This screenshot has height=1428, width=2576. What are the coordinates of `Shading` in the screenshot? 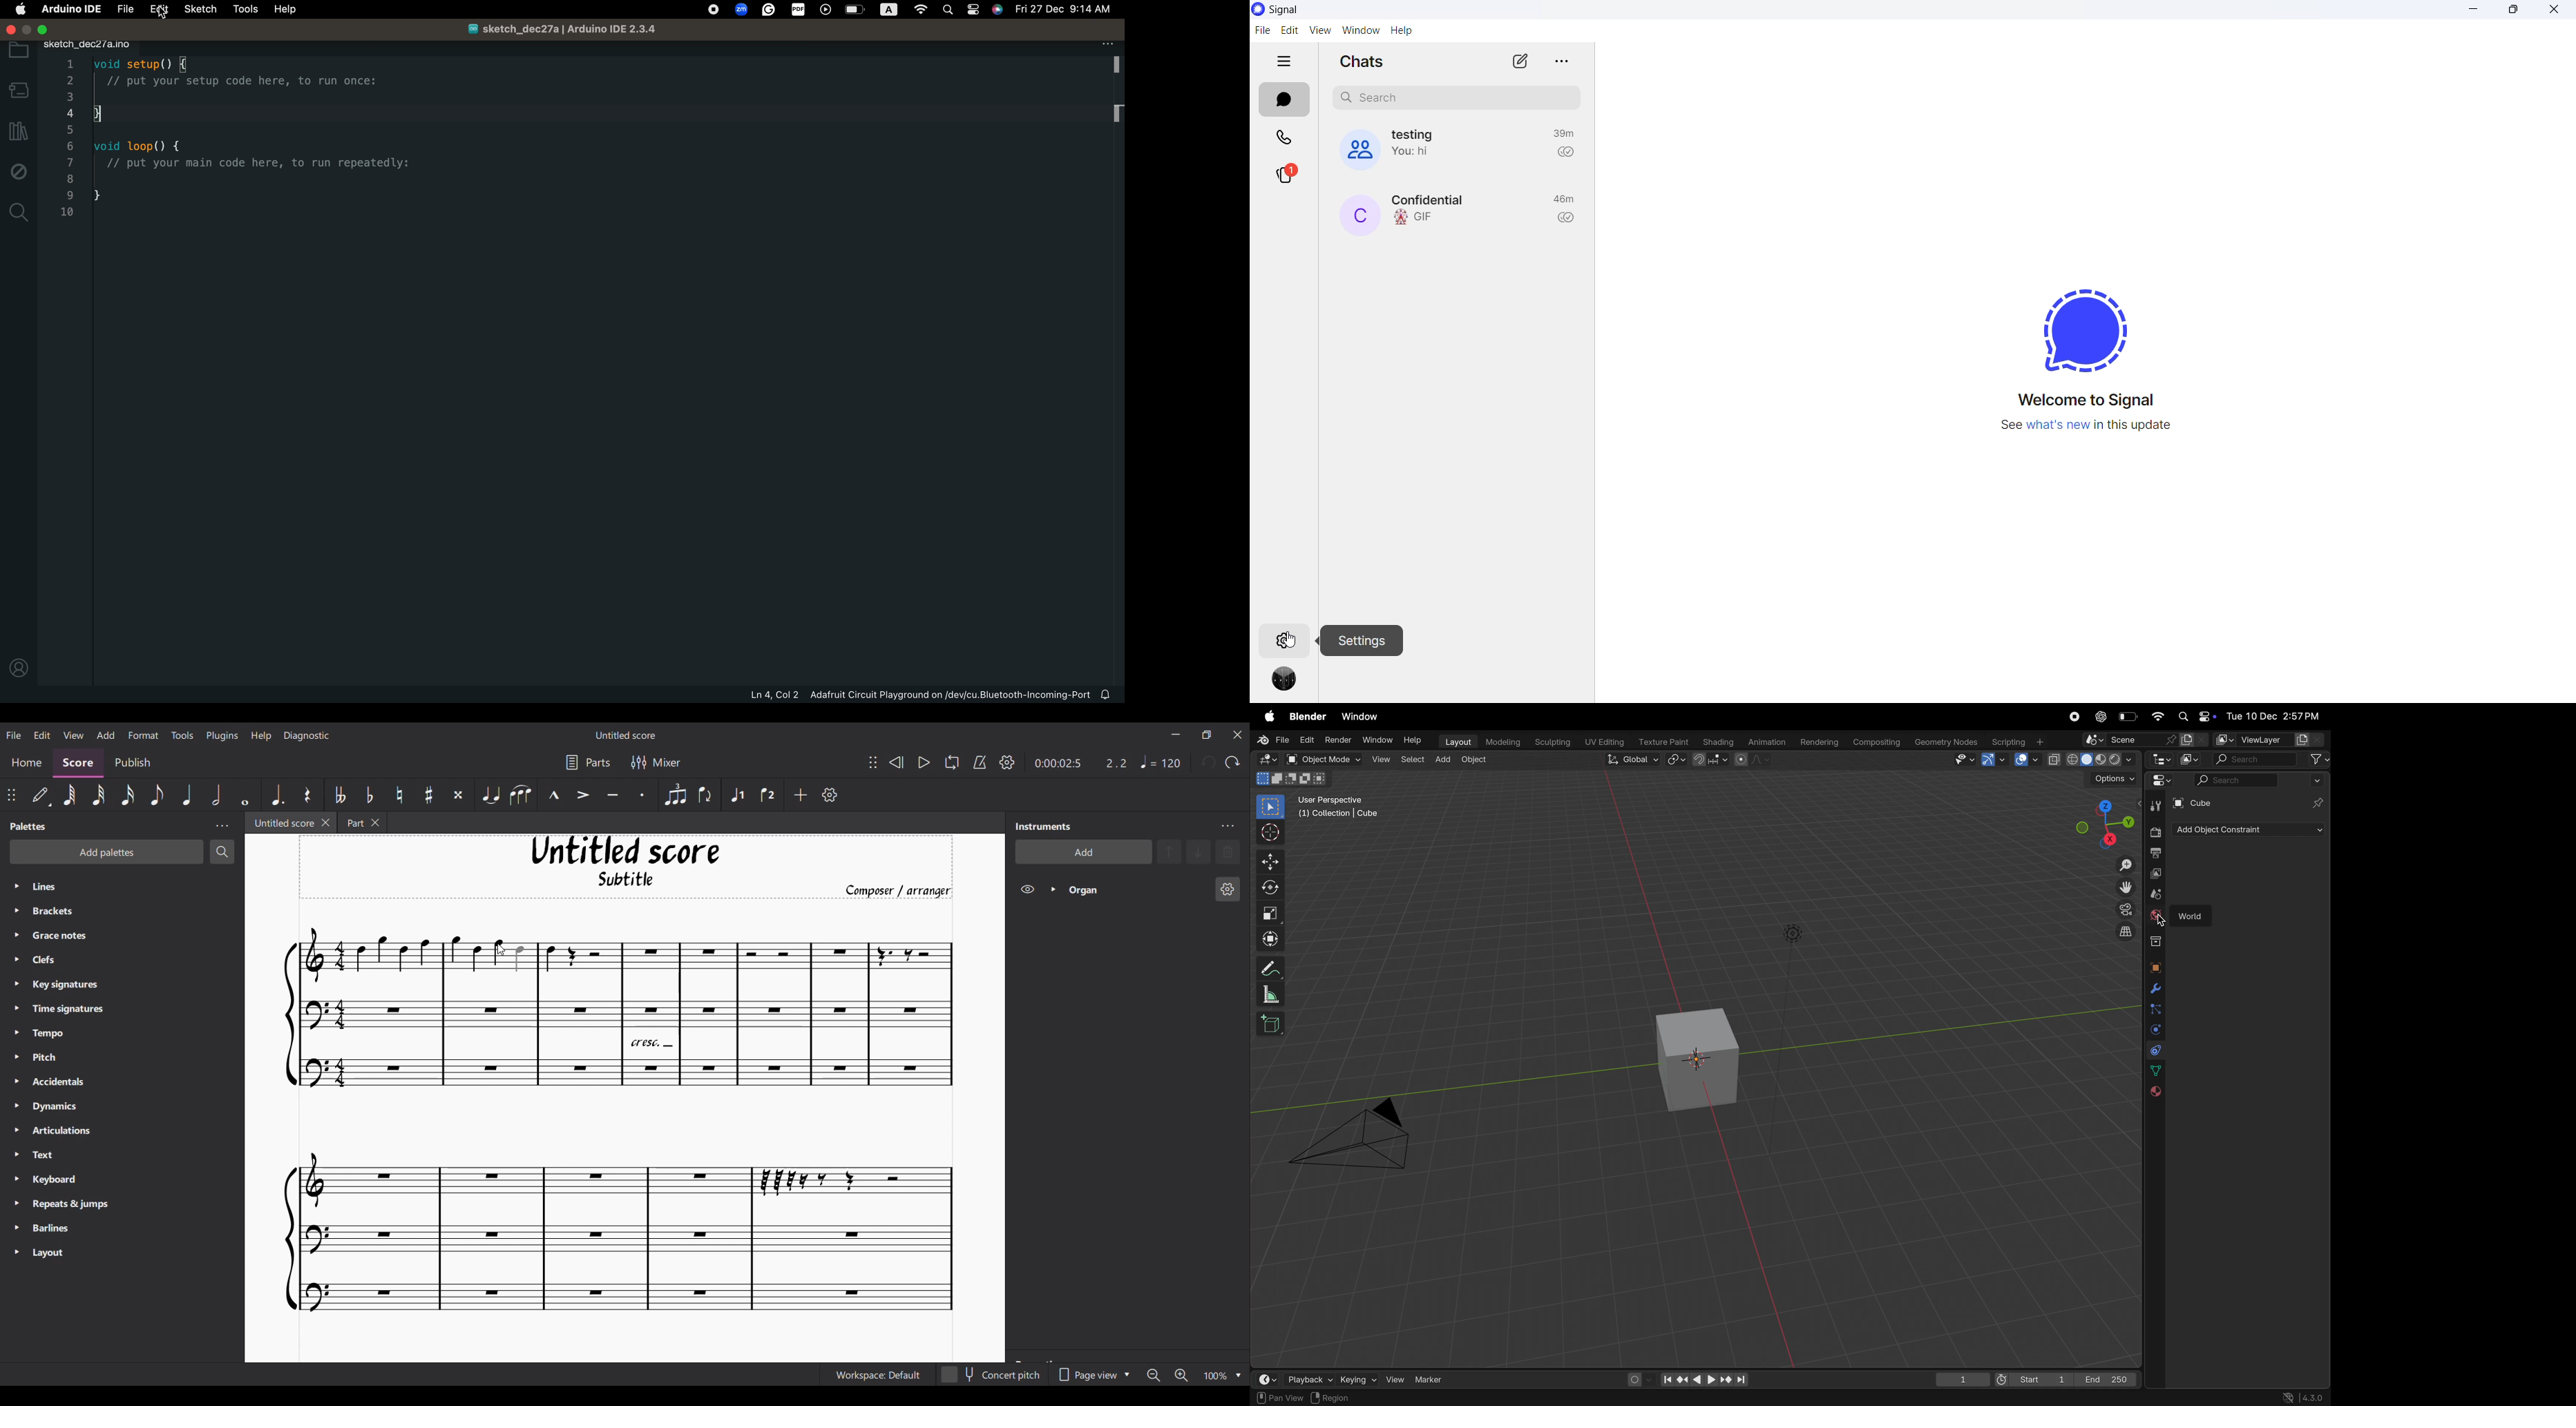 It's located at (1717, 742).